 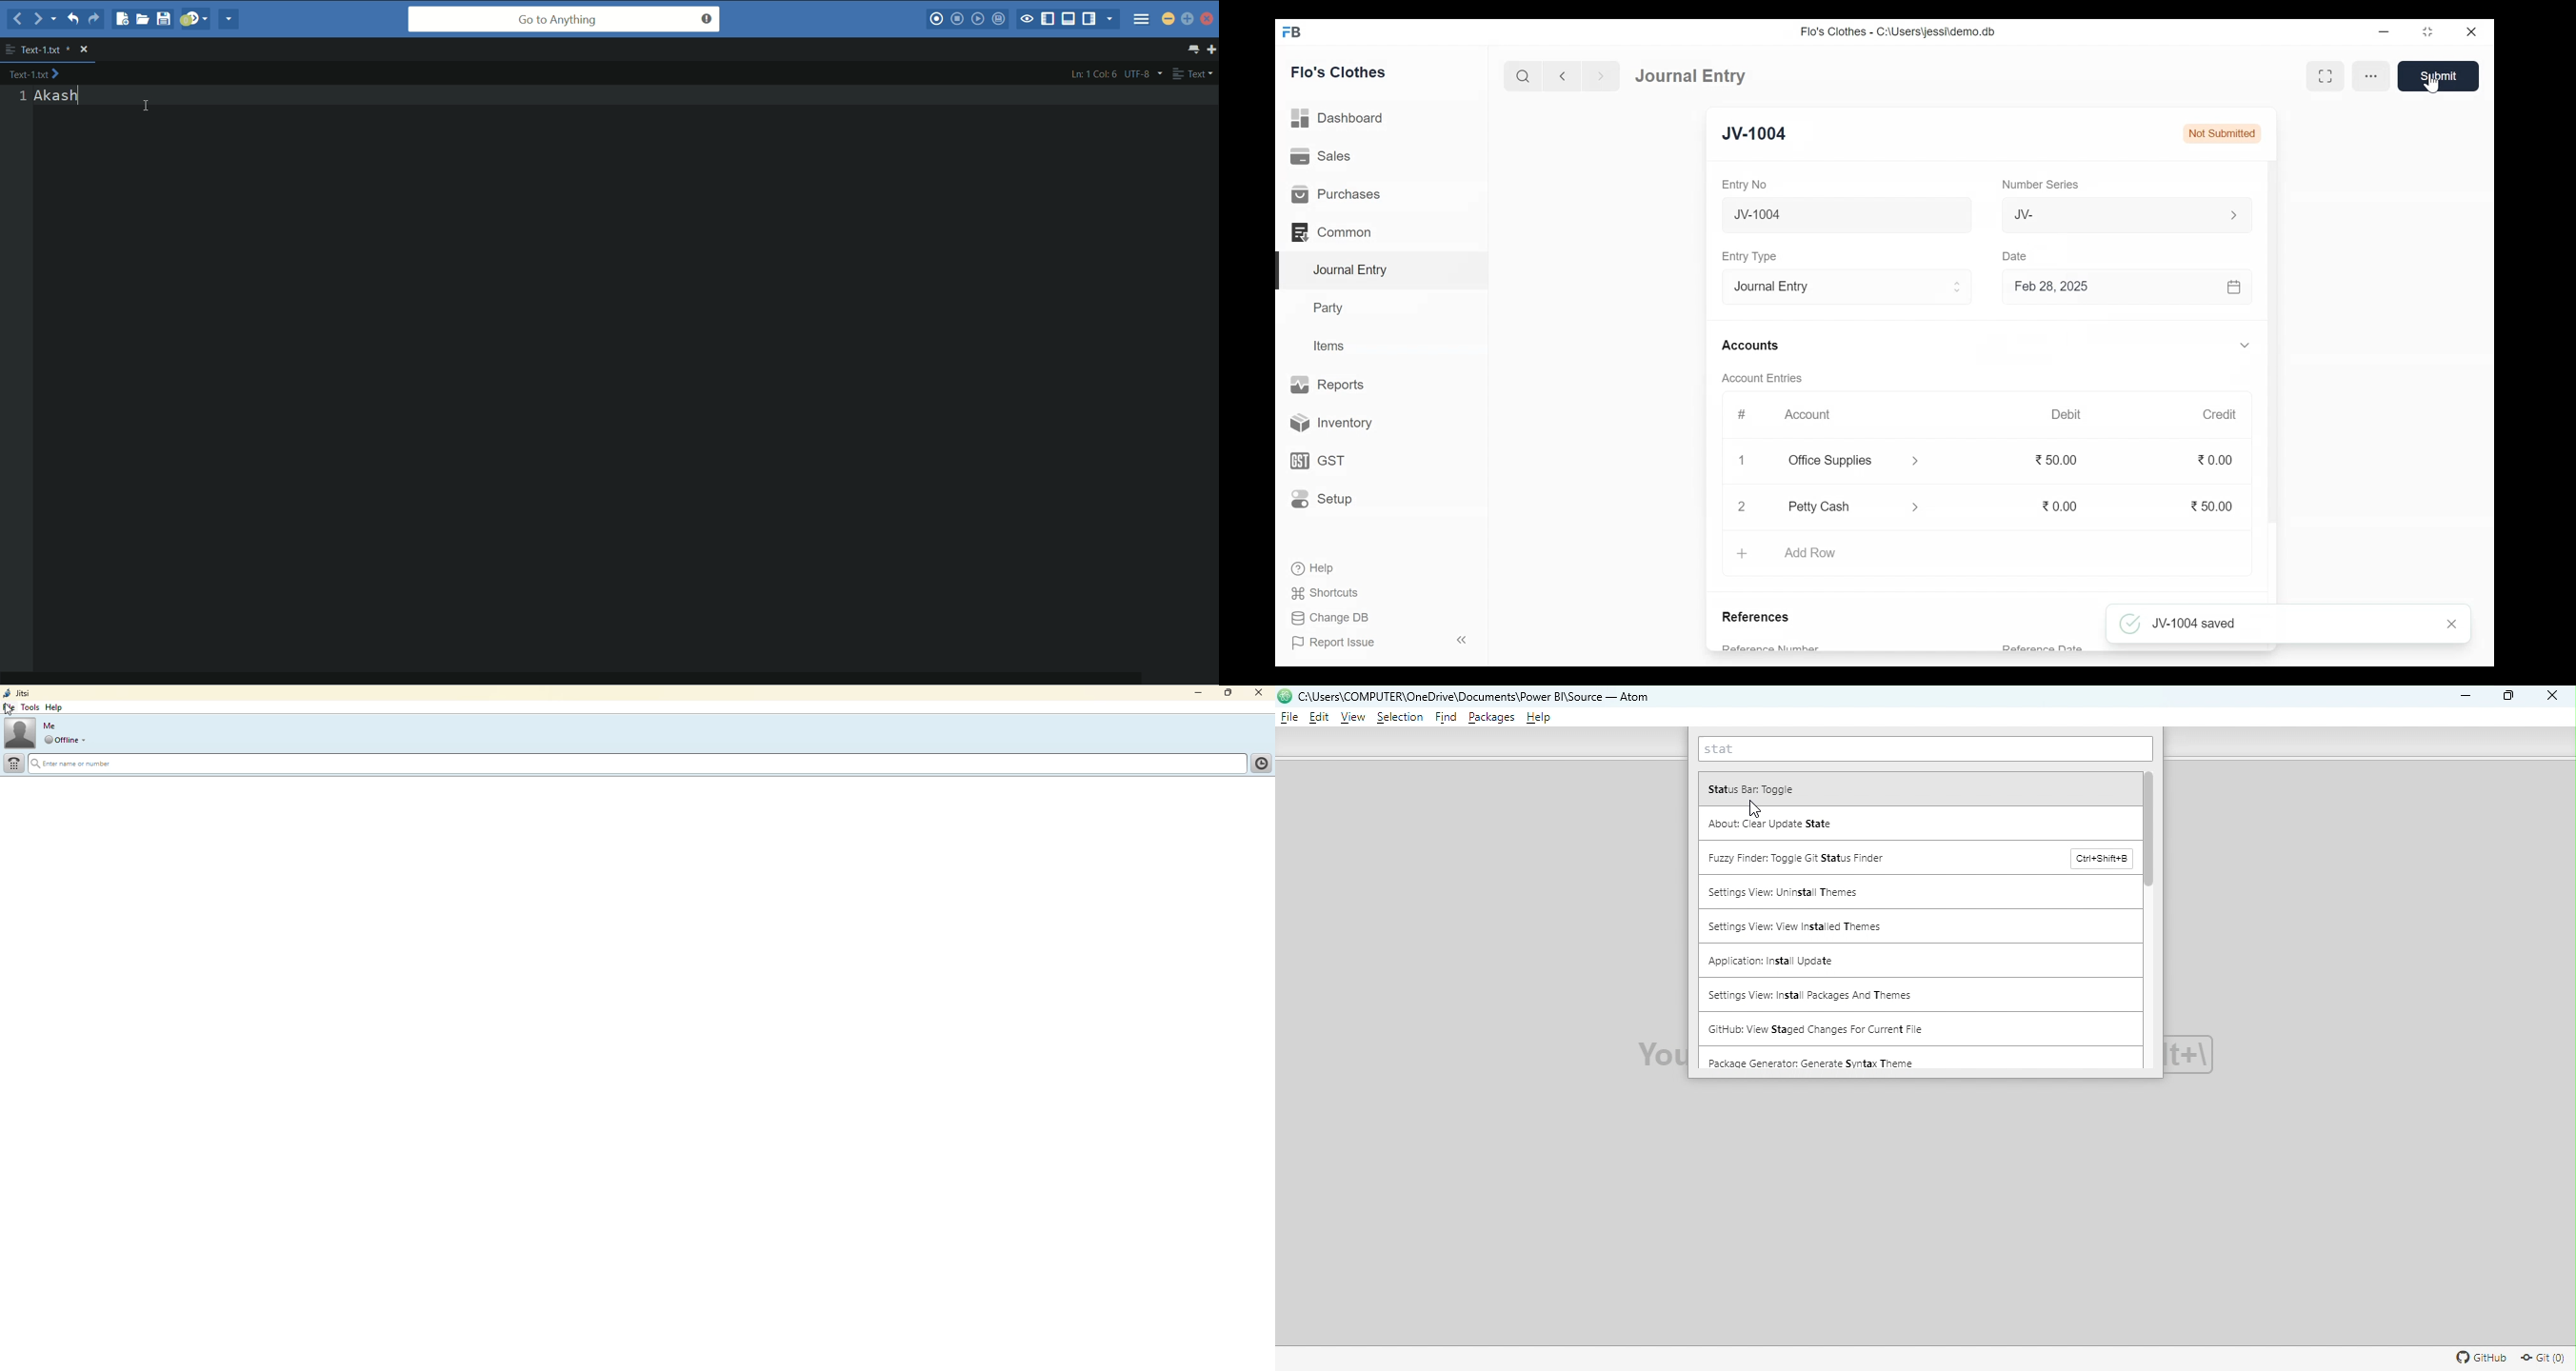 What do you see at coordinates (2233, 215) in the screenshot?
I see `Expand` at bounding box center [2233, 215].